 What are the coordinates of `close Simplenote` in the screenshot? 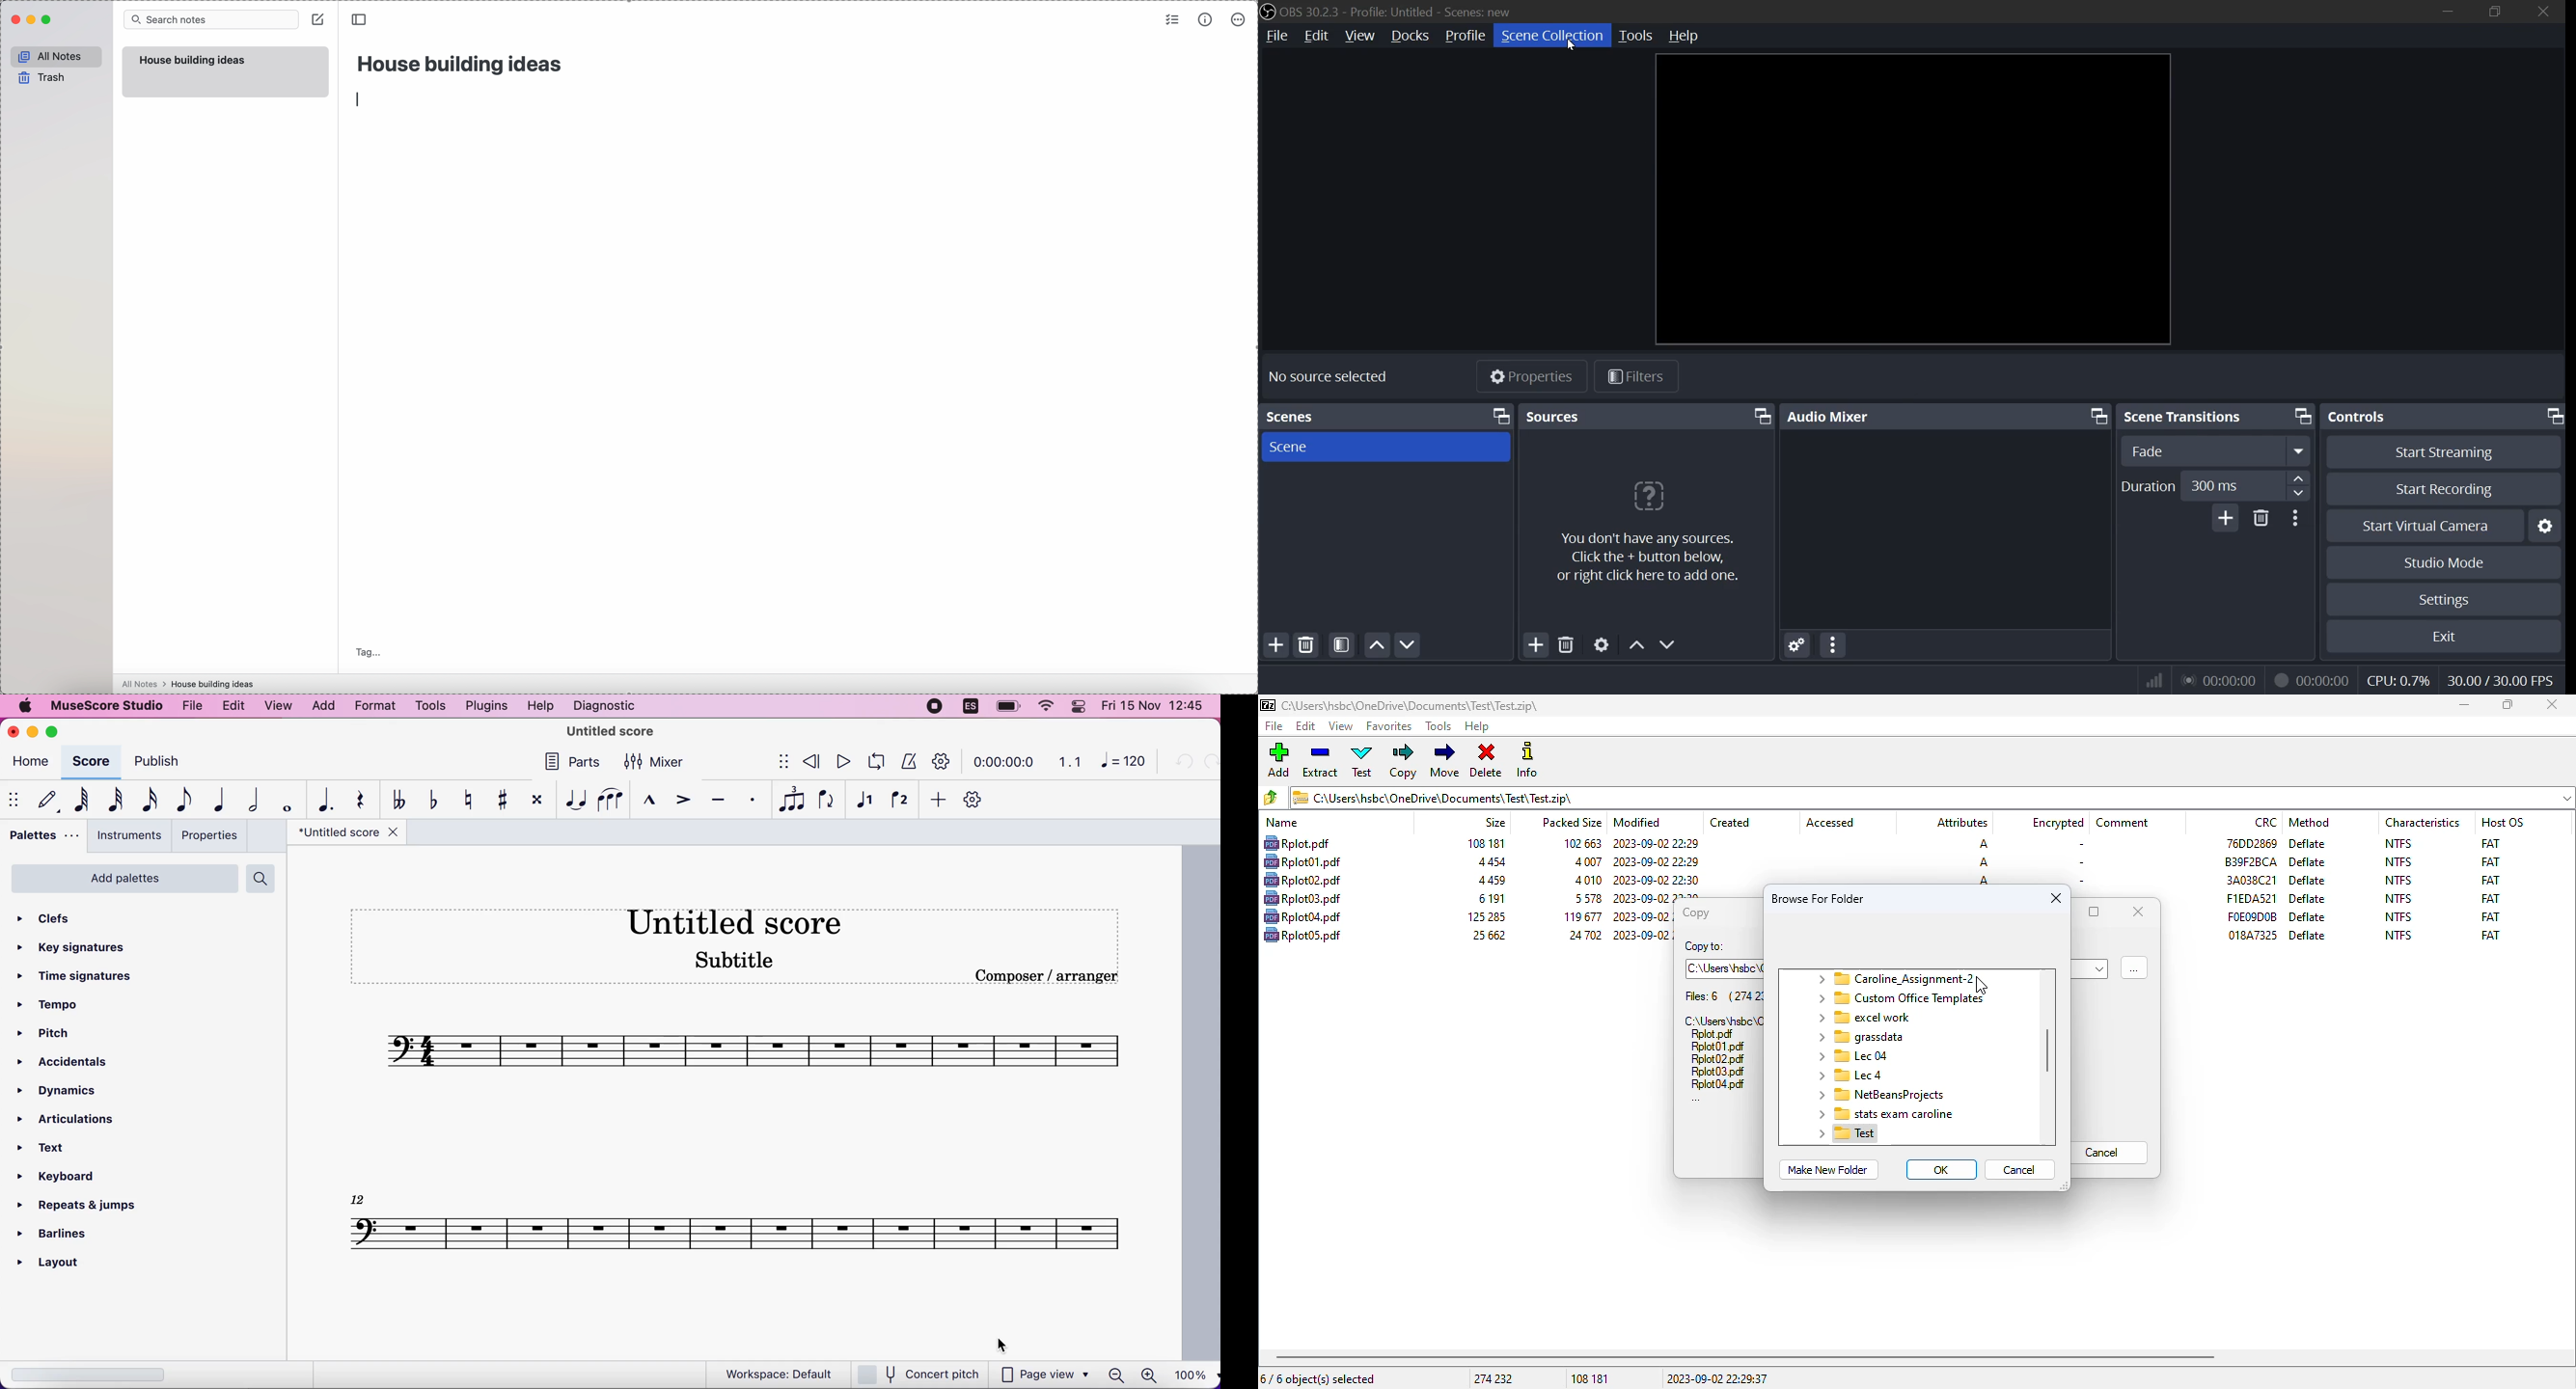 It's located at (15, 20).